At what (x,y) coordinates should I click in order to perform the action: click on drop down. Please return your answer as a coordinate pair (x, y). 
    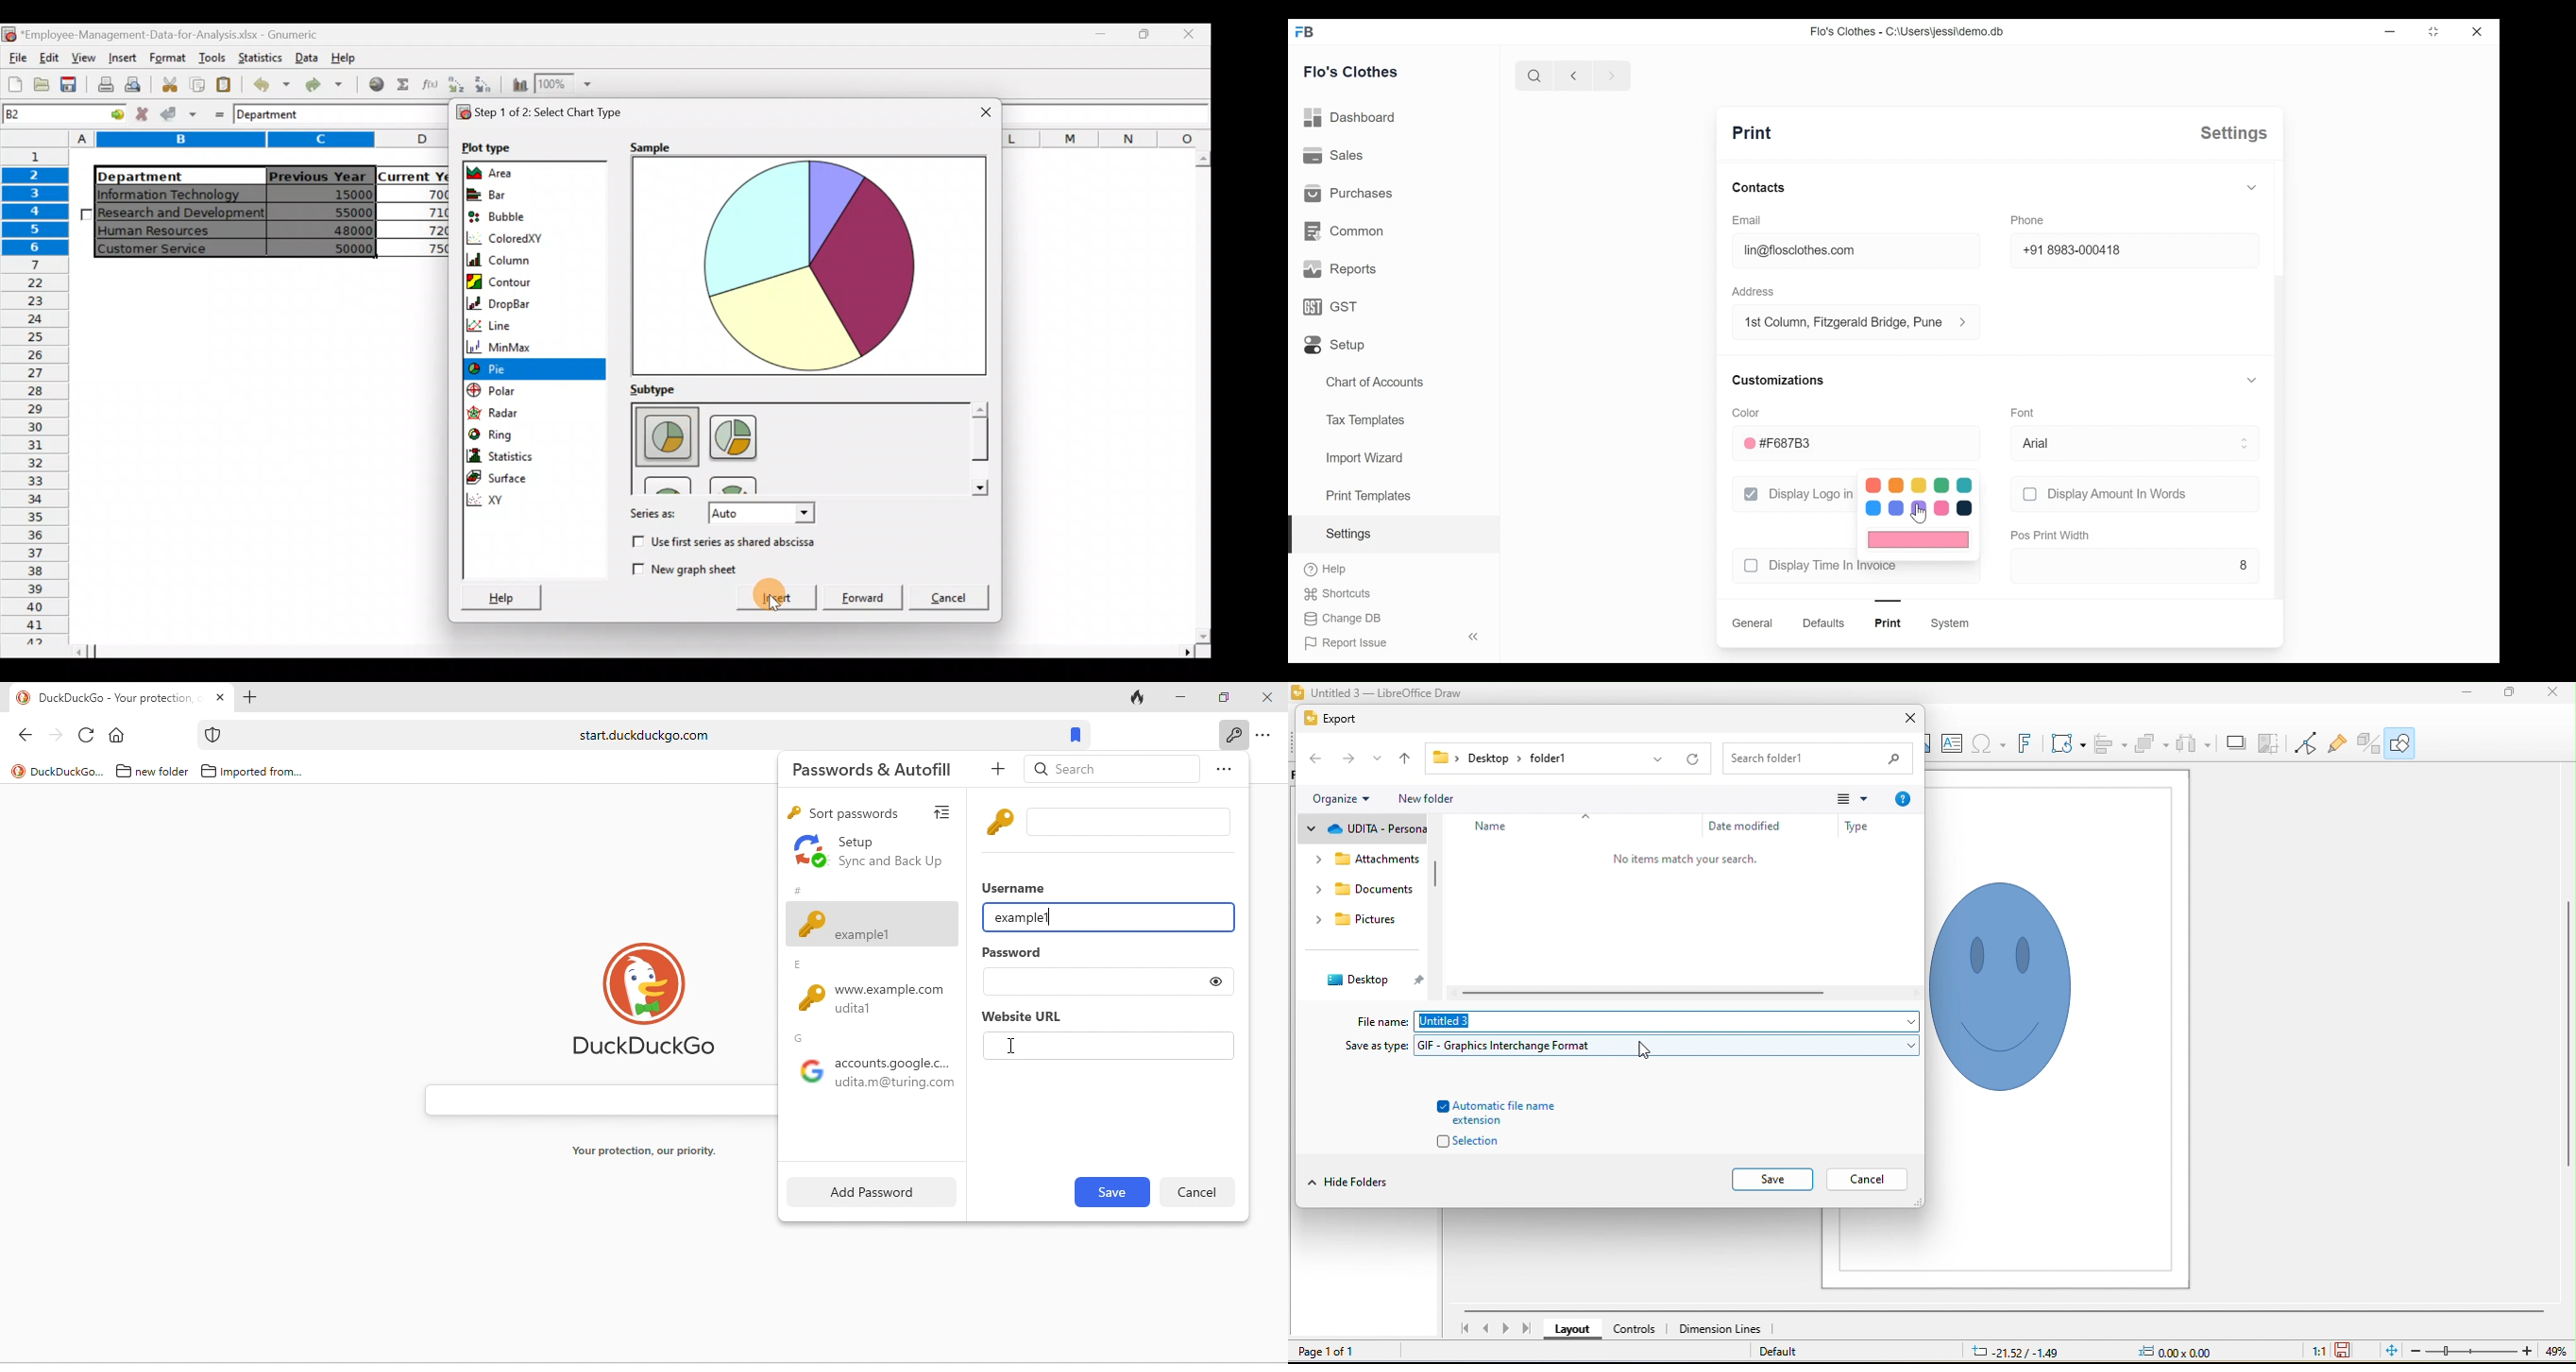
    Looking at the image, I should click on (1321, 891).